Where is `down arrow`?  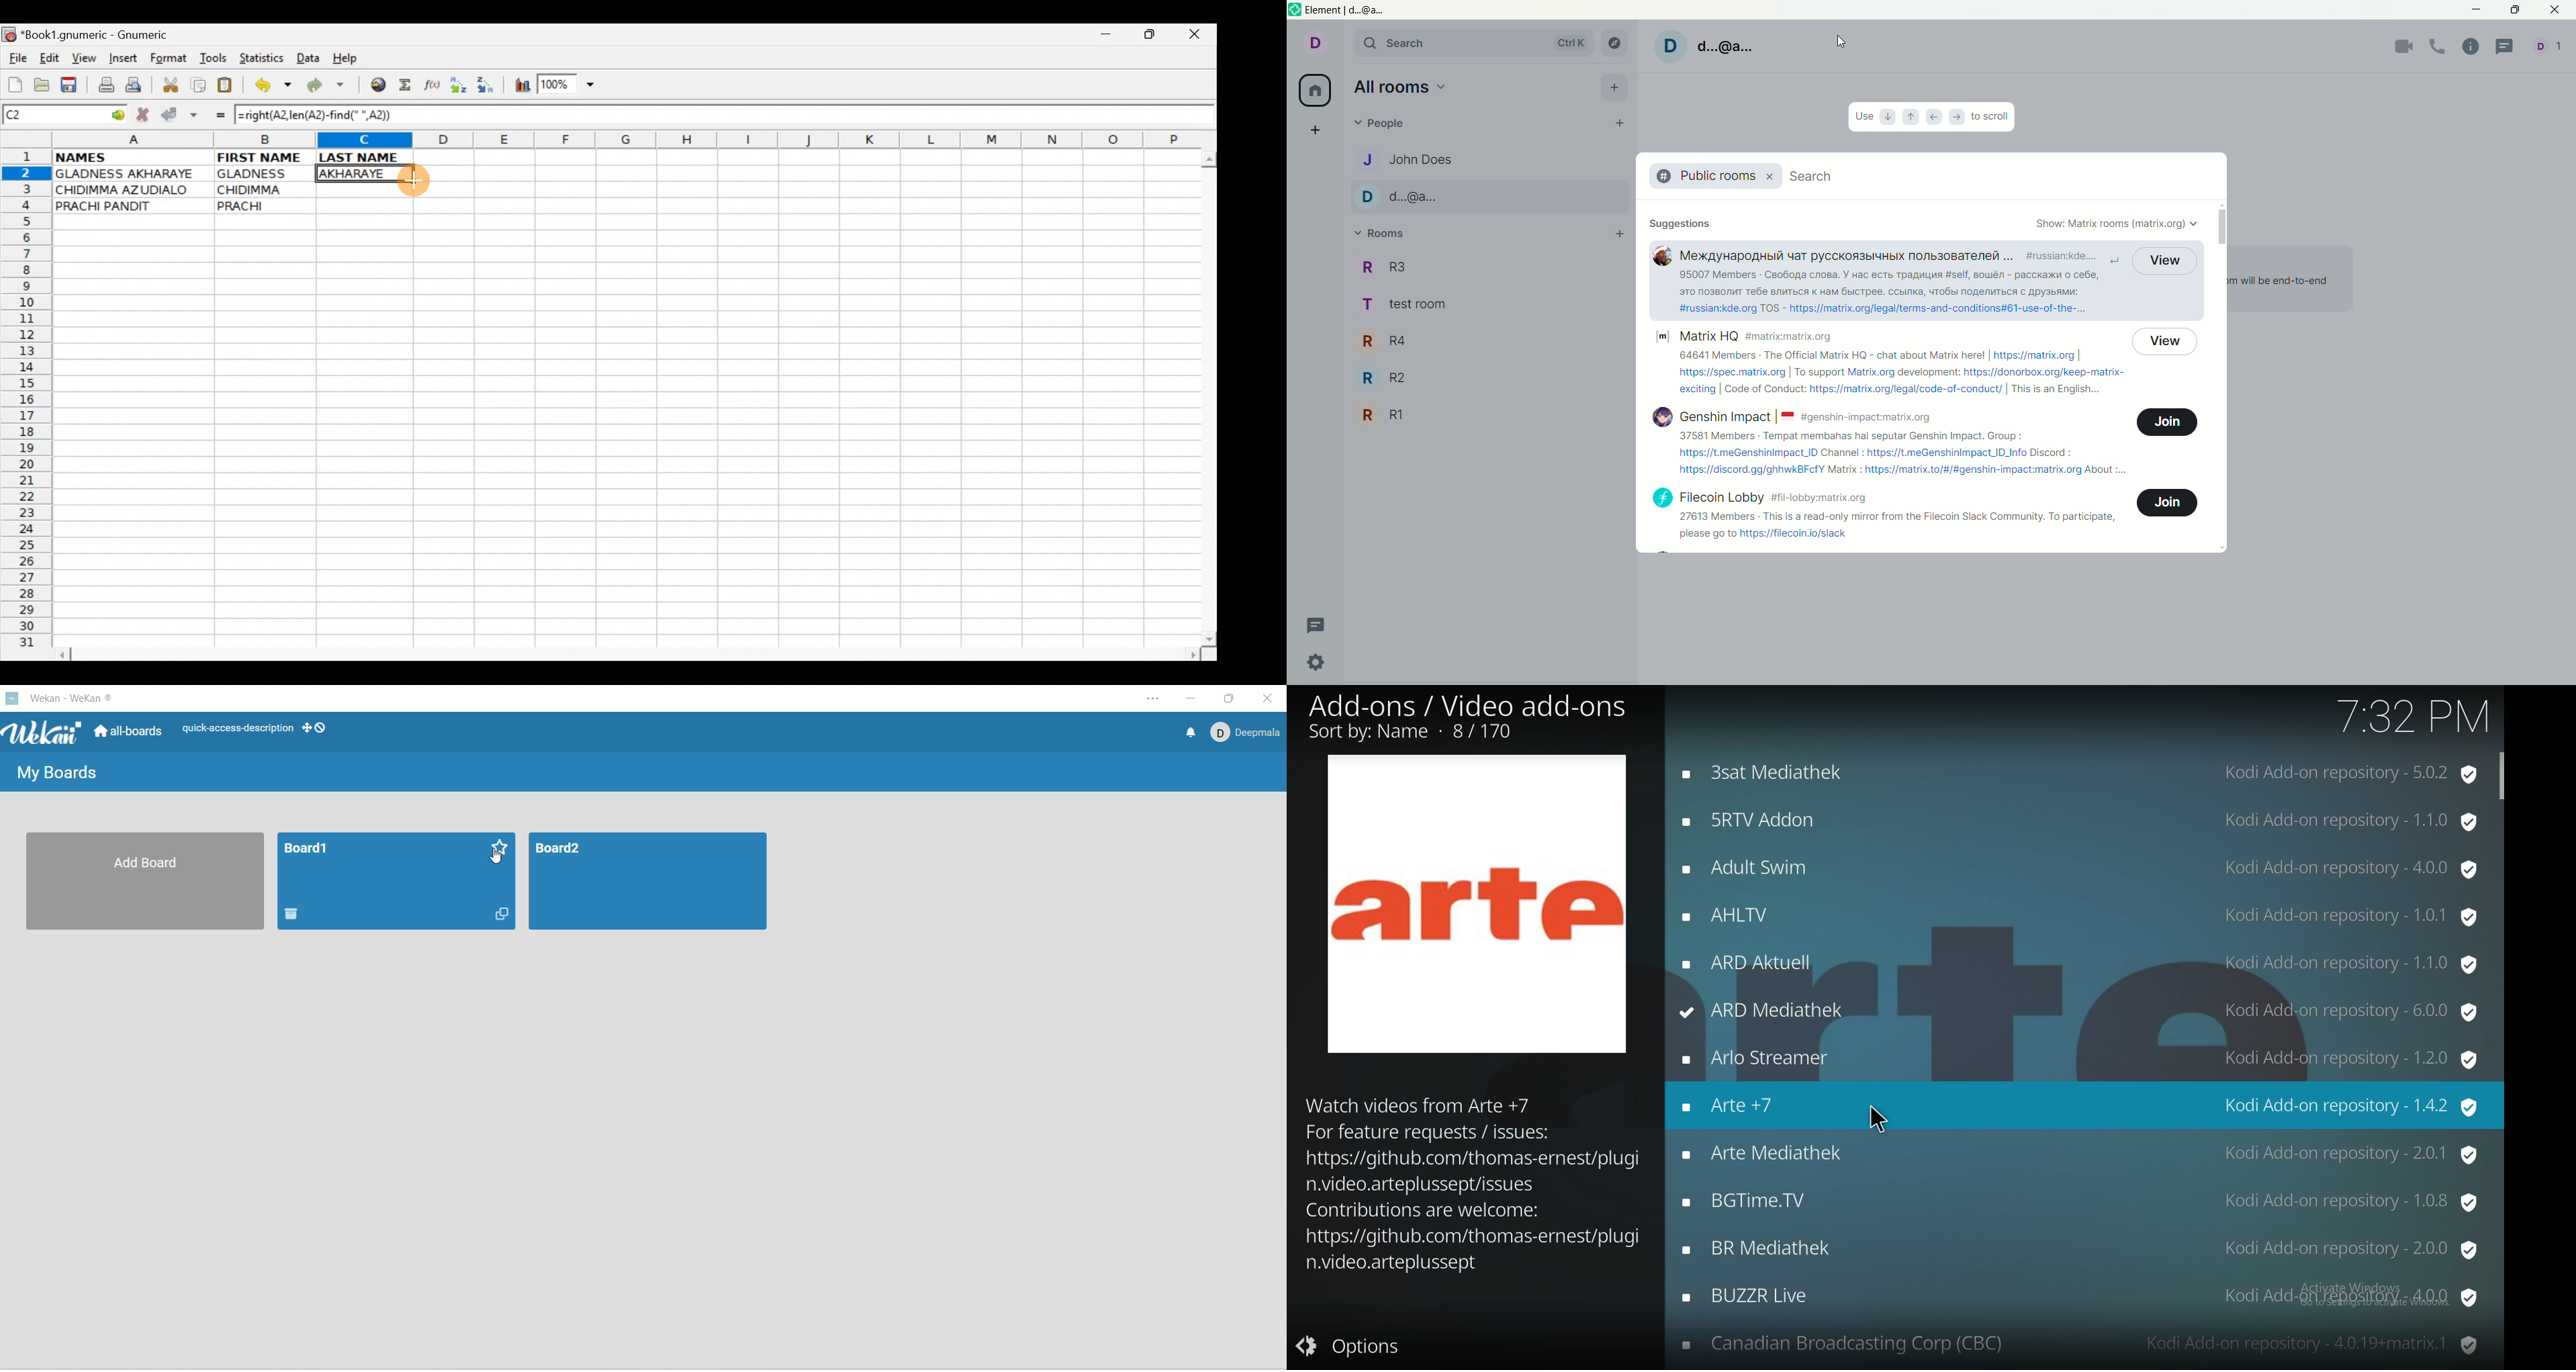 down arrow is located at coordinates (1886, 117).